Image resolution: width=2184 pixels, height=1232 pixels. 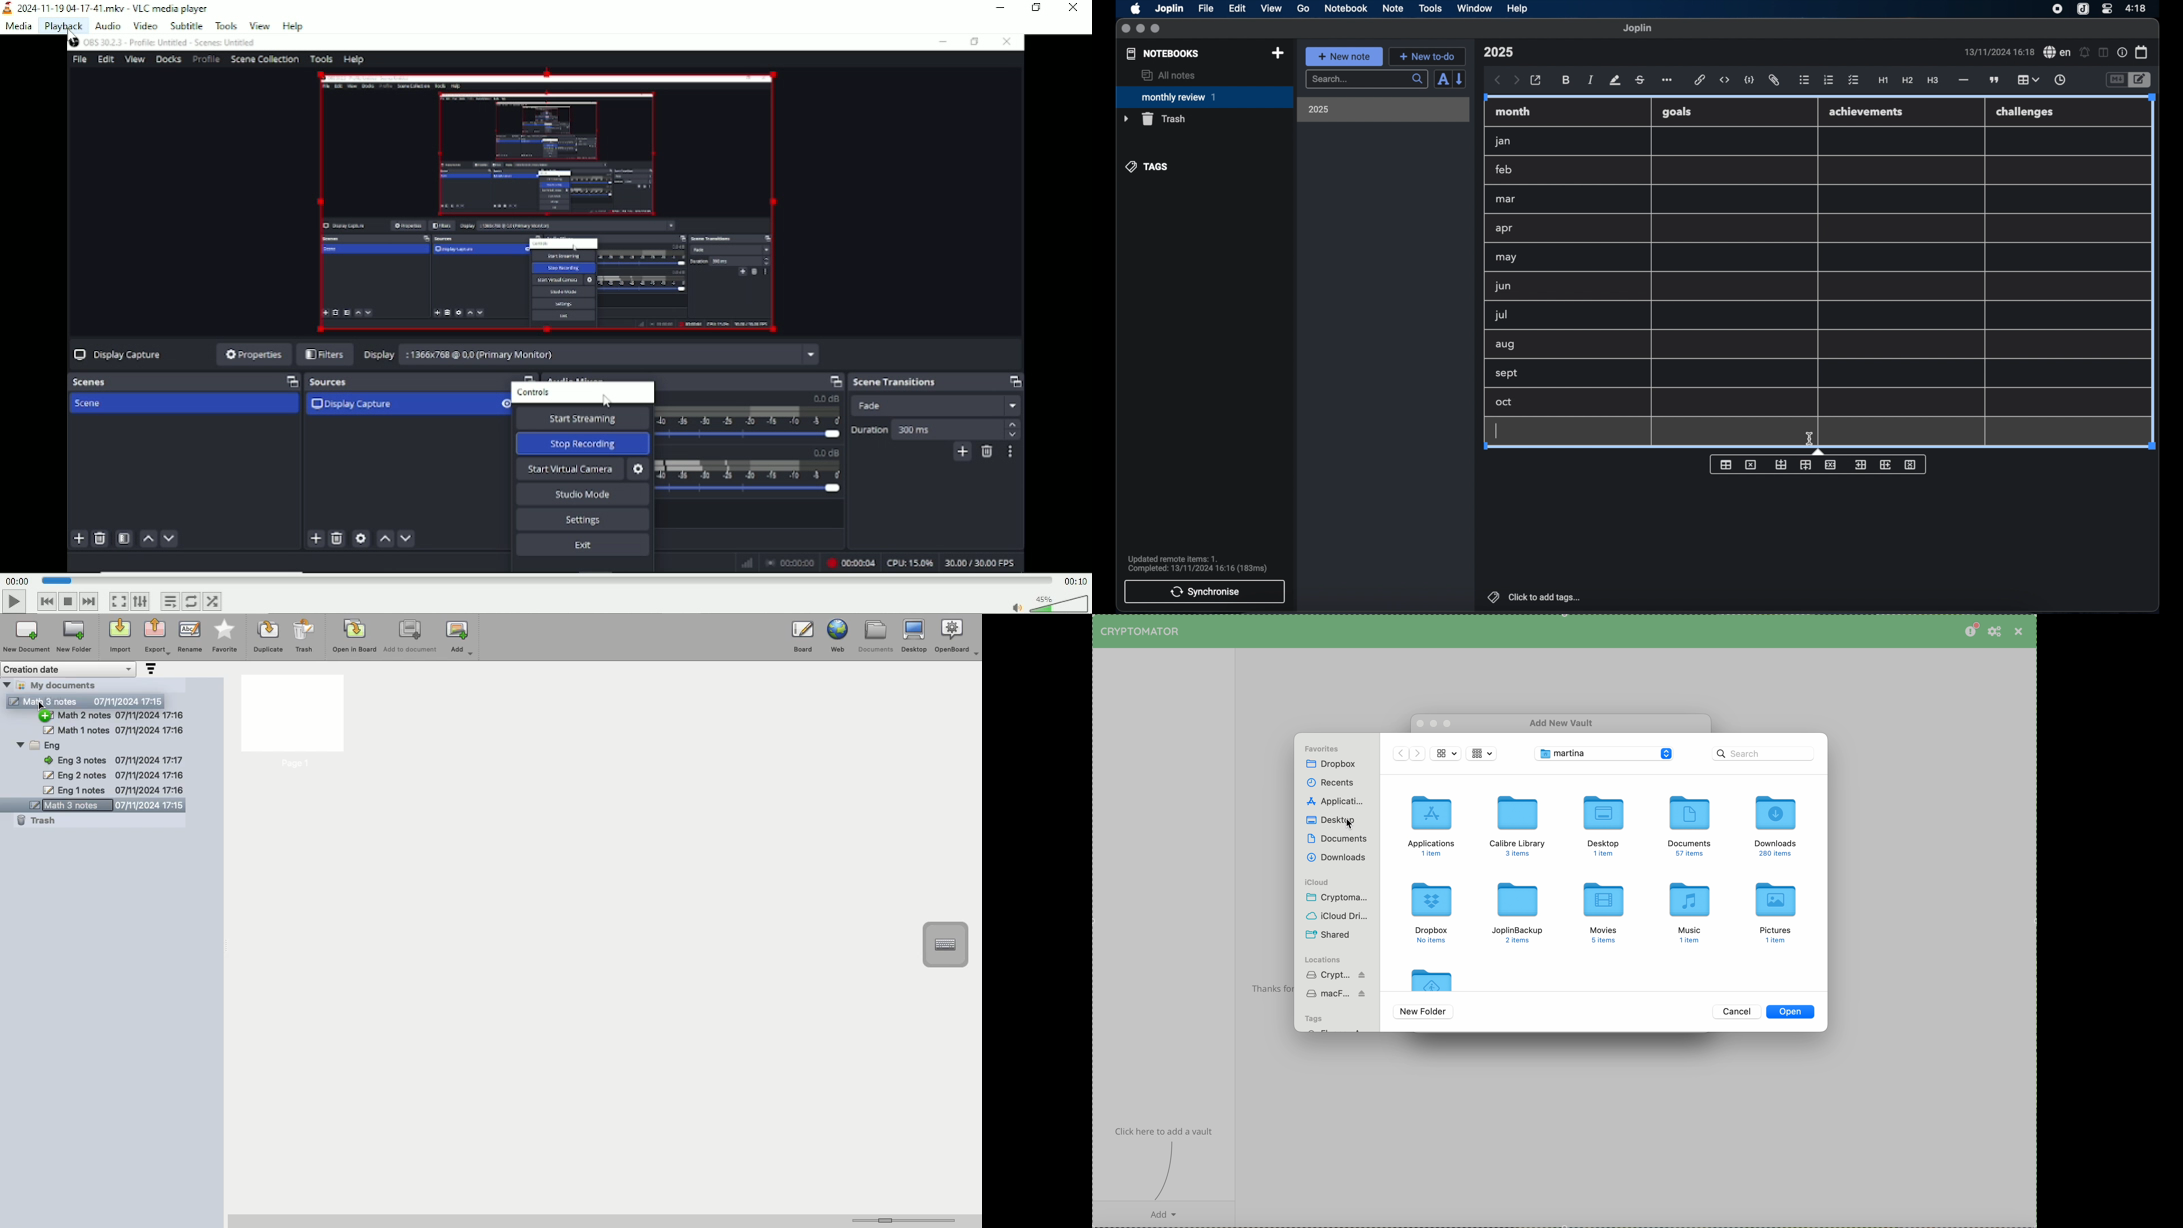 What do you see at coordinates (545, 579) in the screenshot?
I see `Play duration` at bounding box center [545, 579].